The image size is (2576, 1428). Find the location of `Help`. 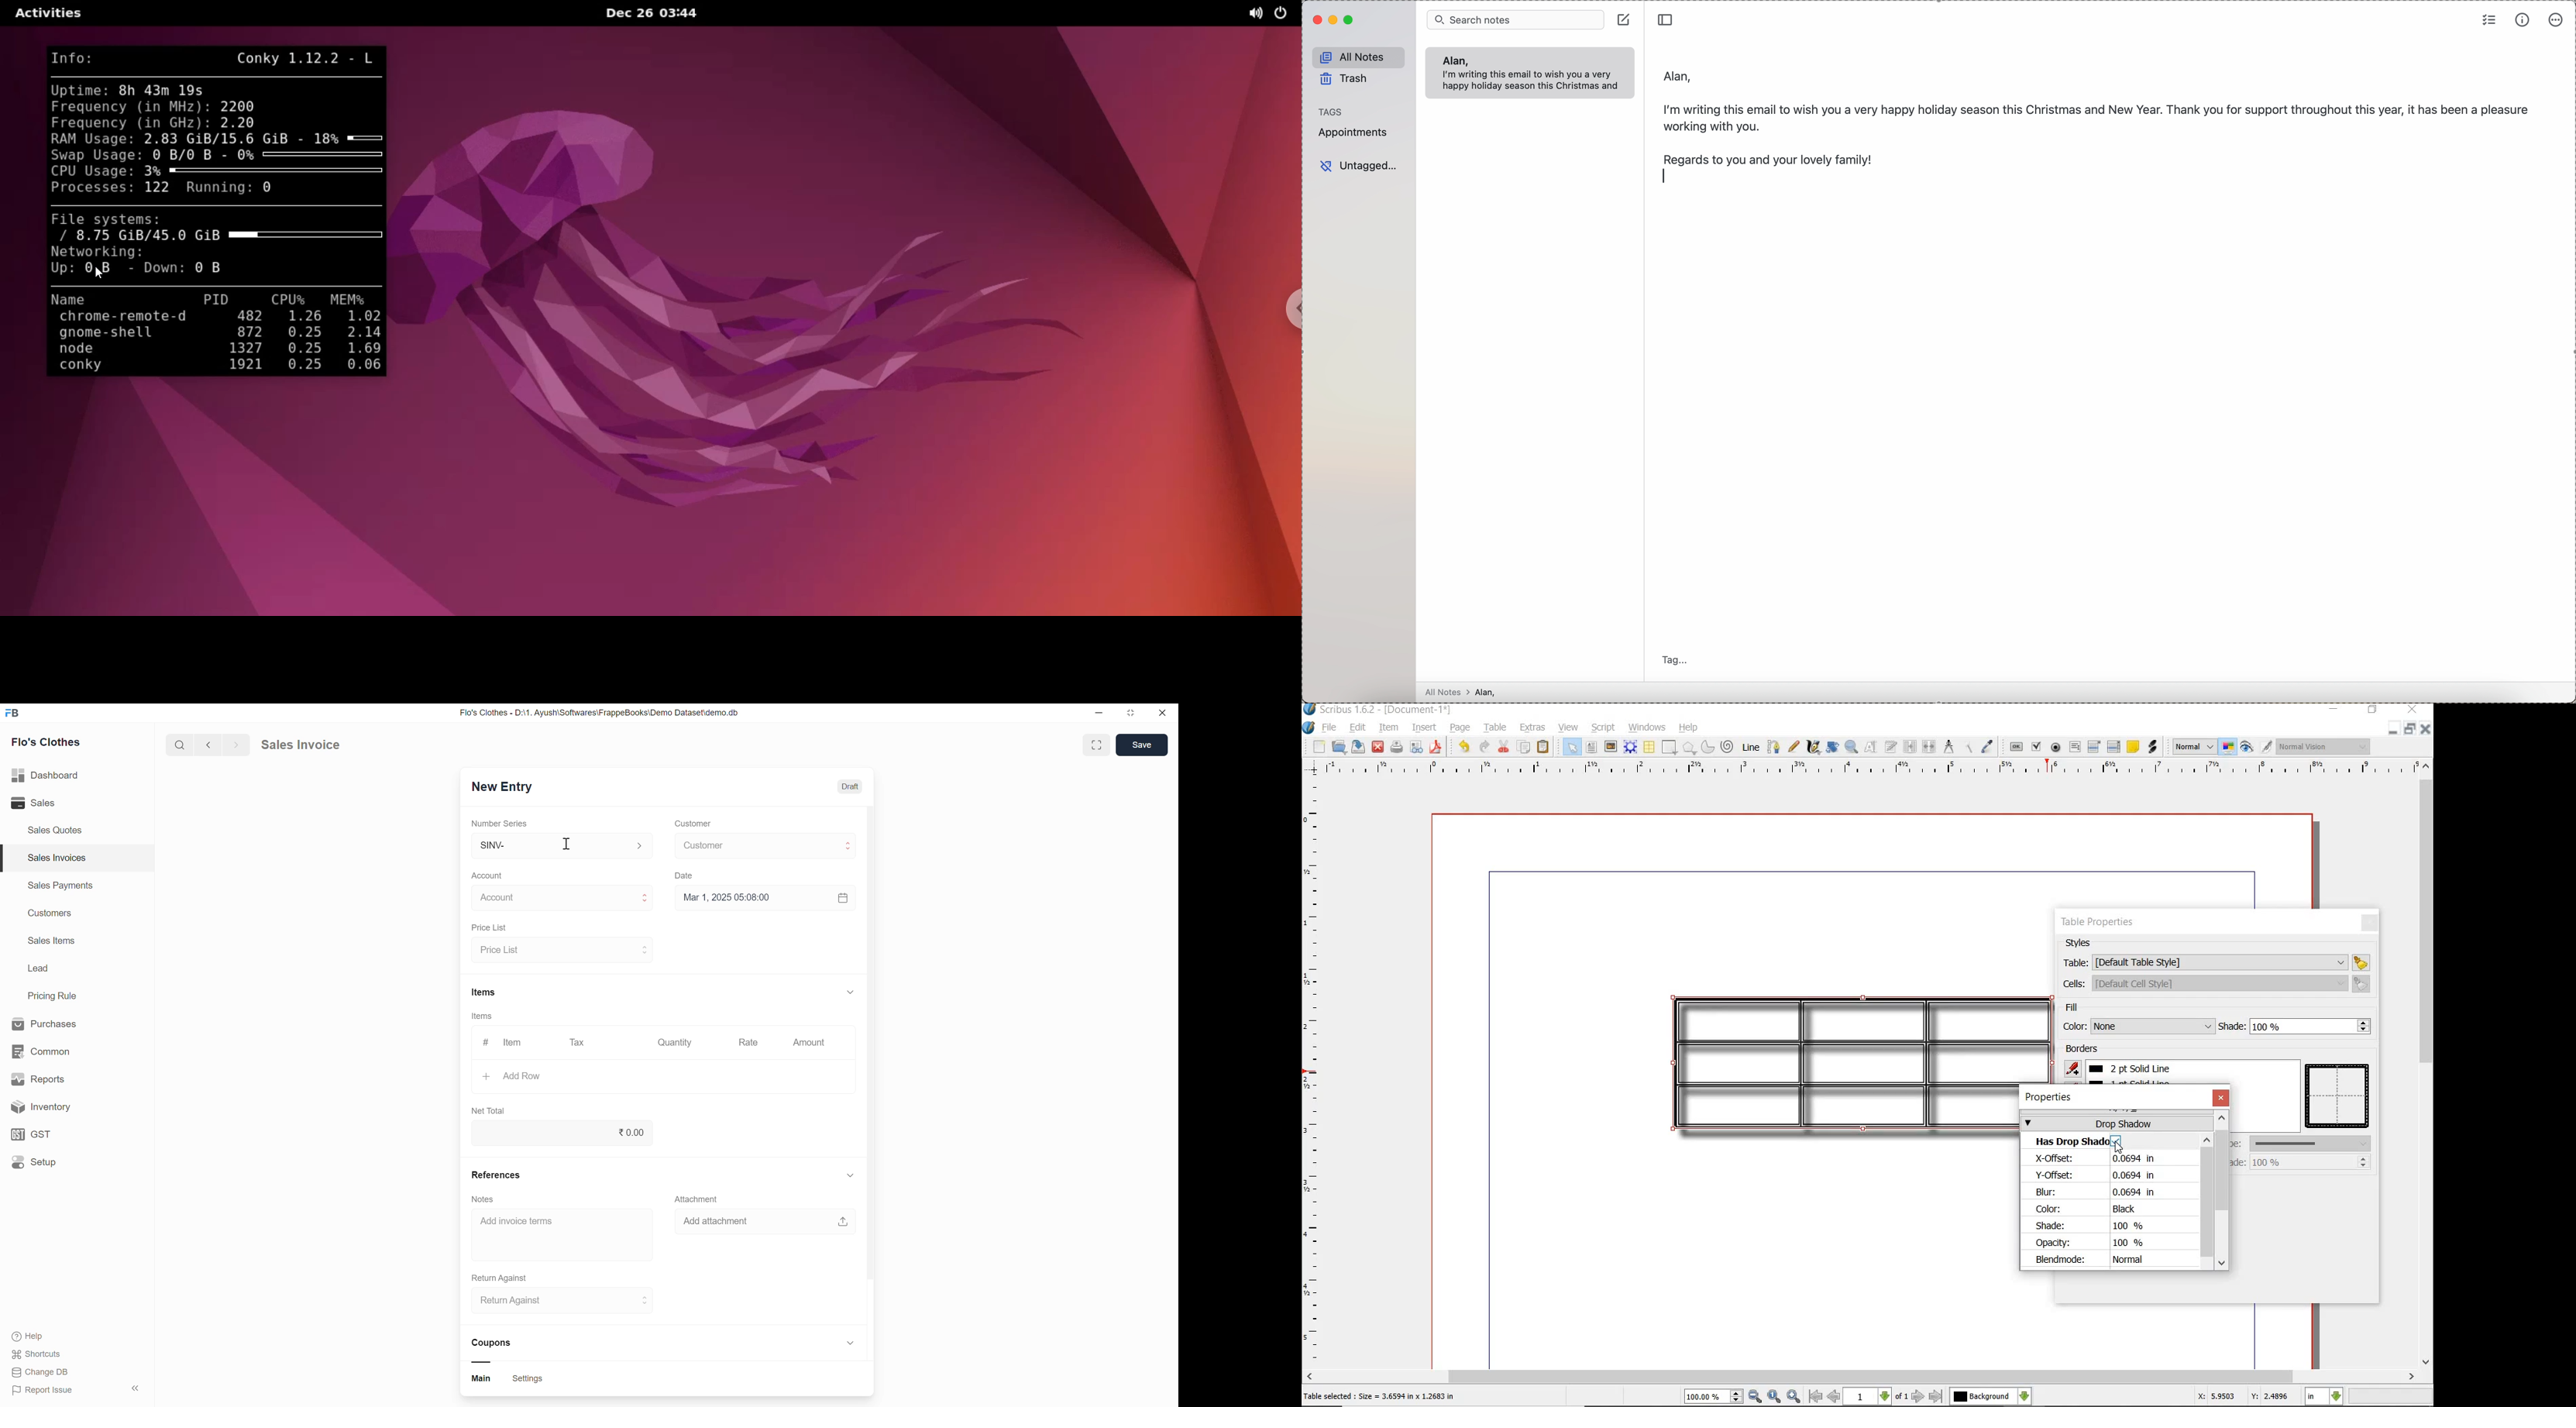

Help is located at coordinates (50, 1336).